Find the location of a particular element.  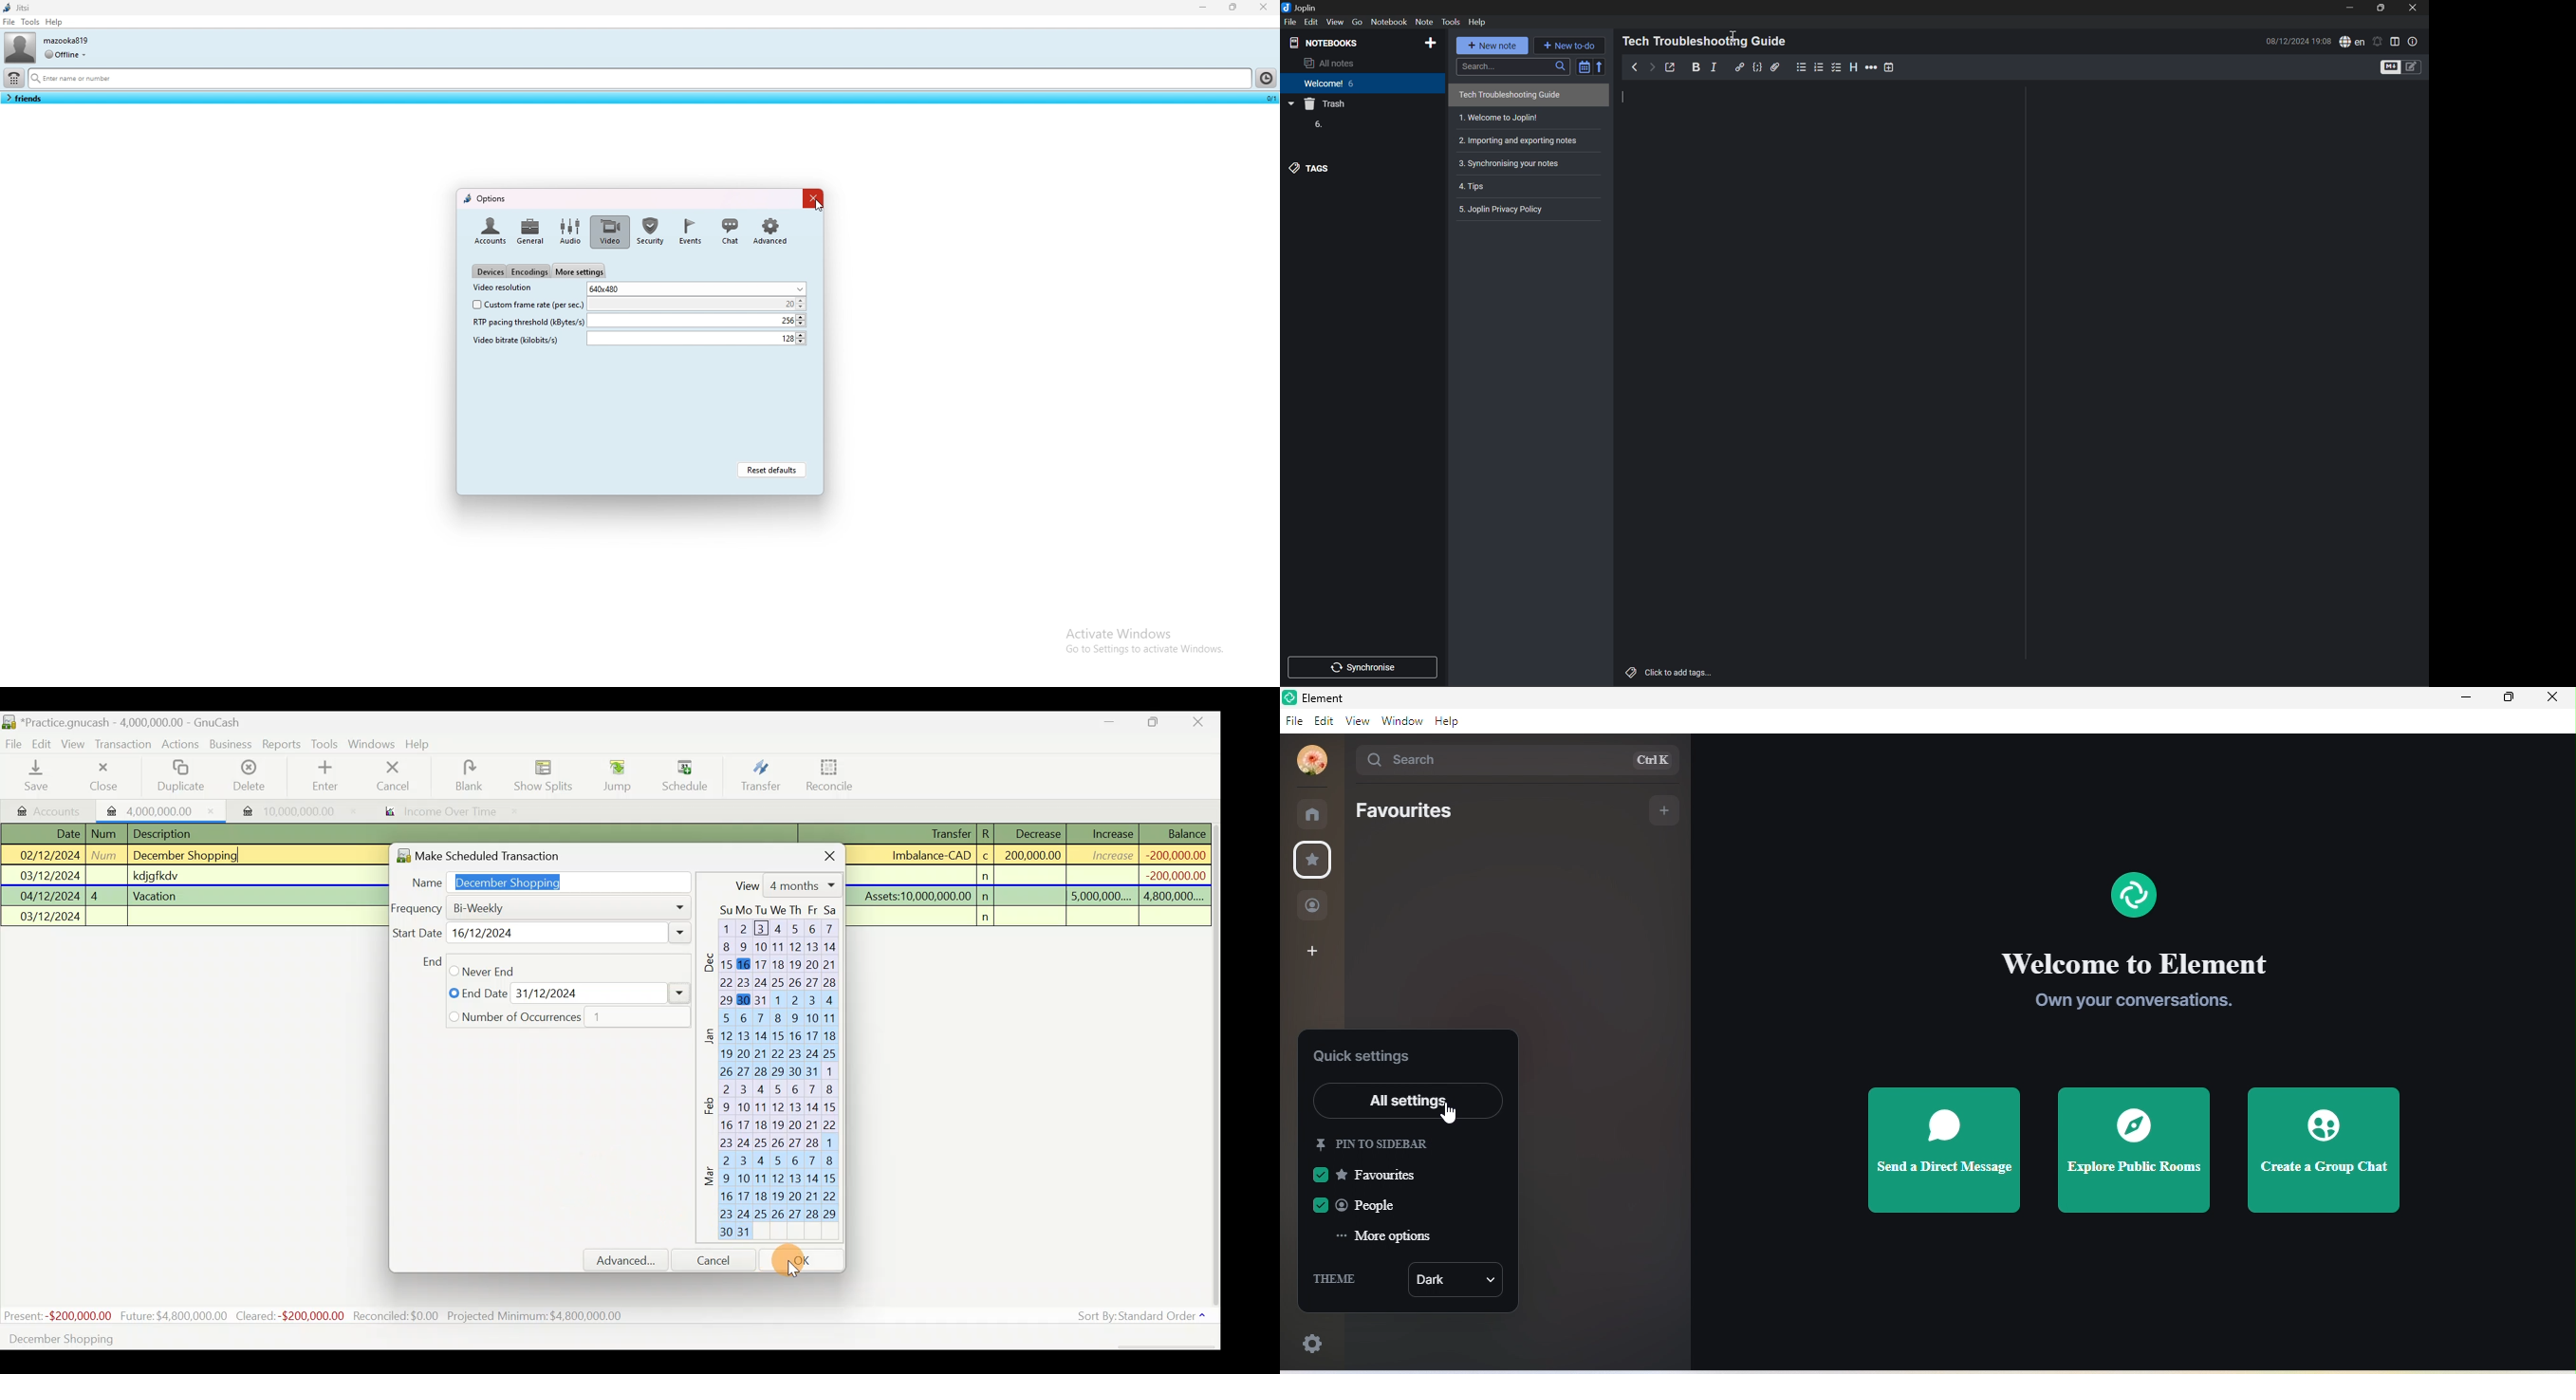

Note properties is located at coordinates (2413, 41).